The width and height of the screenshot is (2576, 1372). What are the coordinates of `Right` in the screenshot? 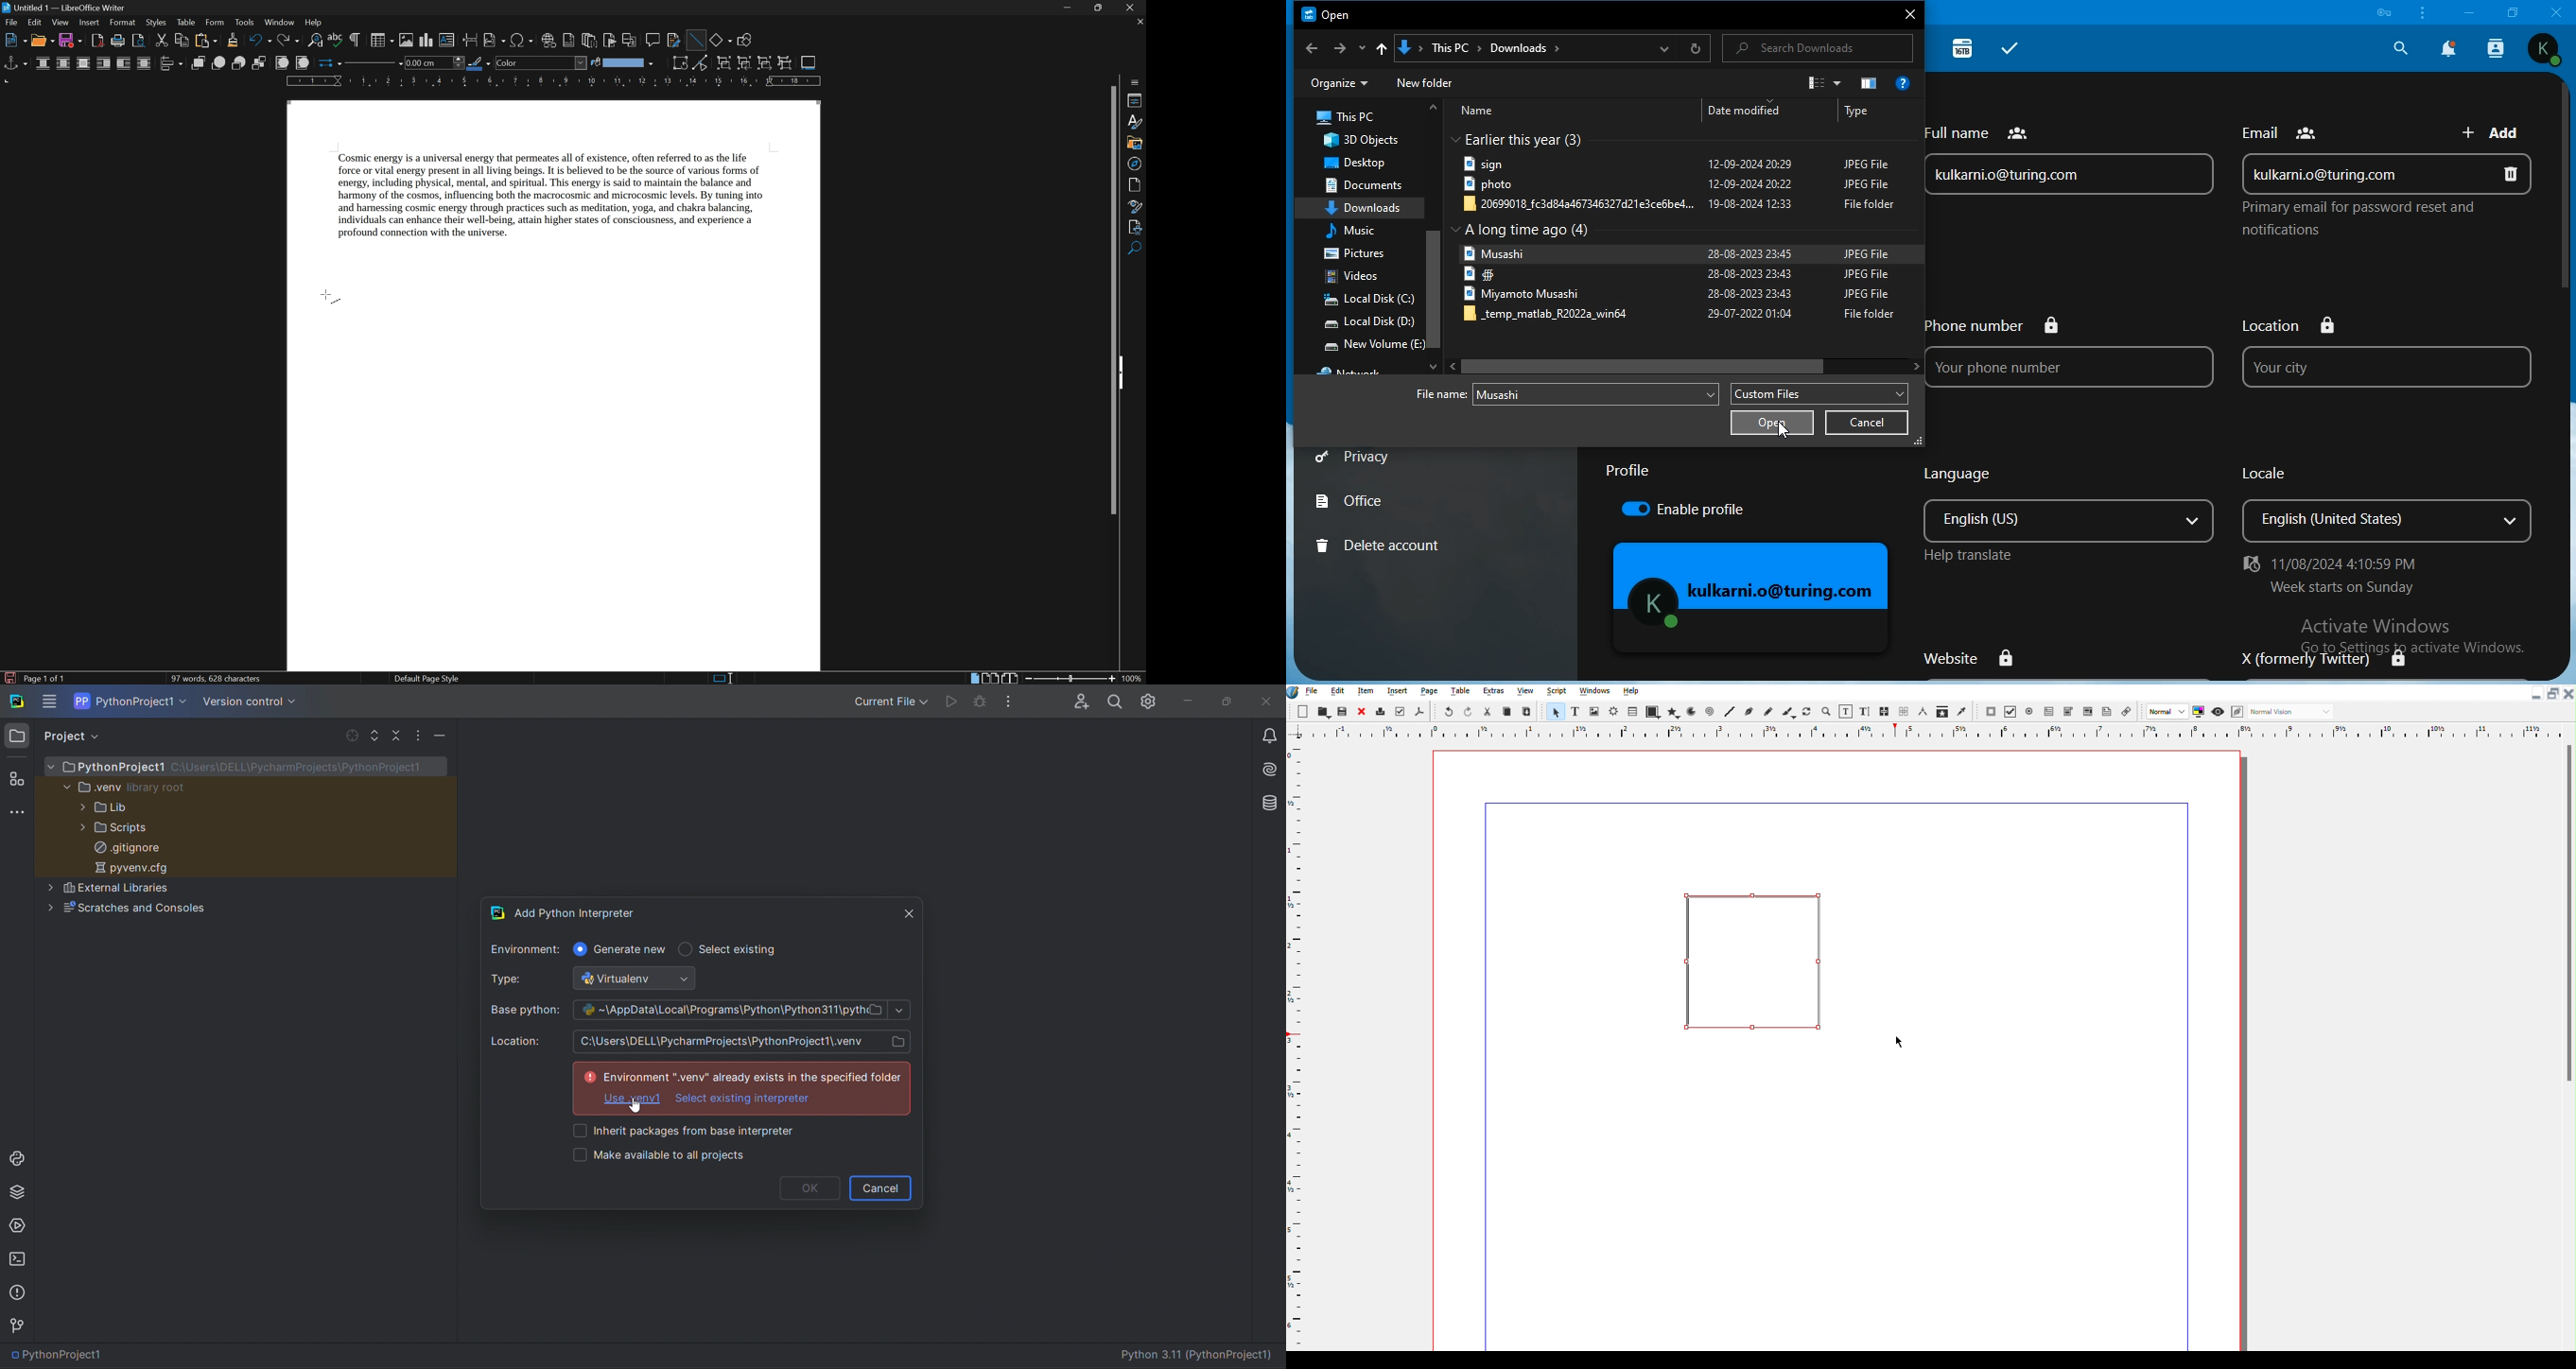 It's located at (1906, 362).